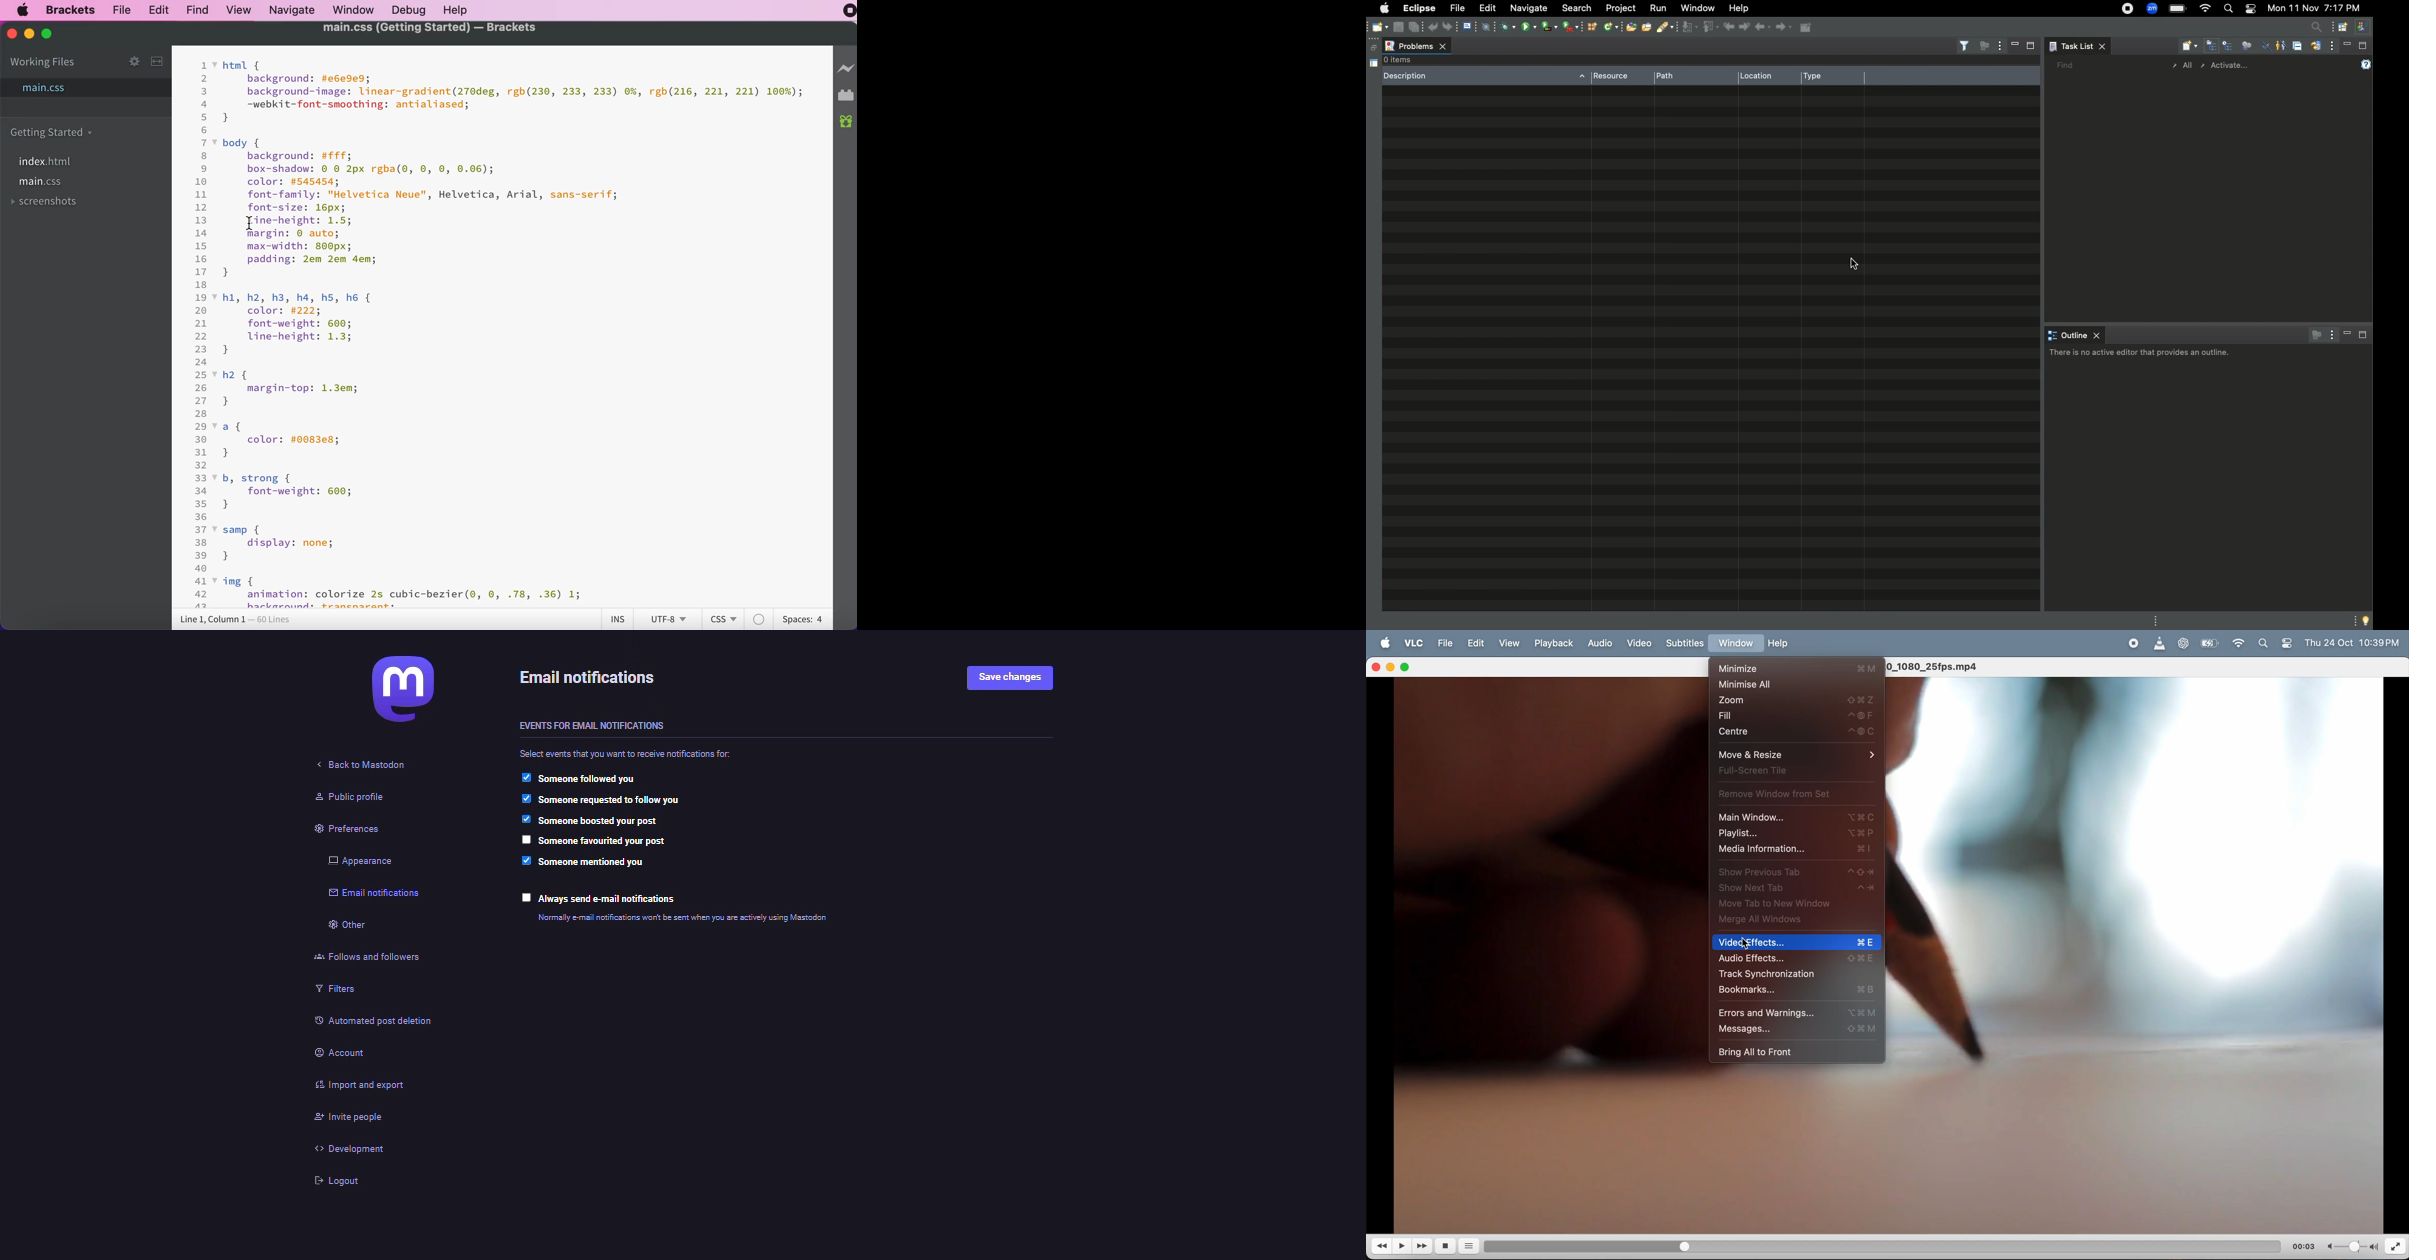 This screenshot has height=1260, width=2436. Describe the element at coordinates (43, 180) in the screenshot. I see `main.css` at that location.